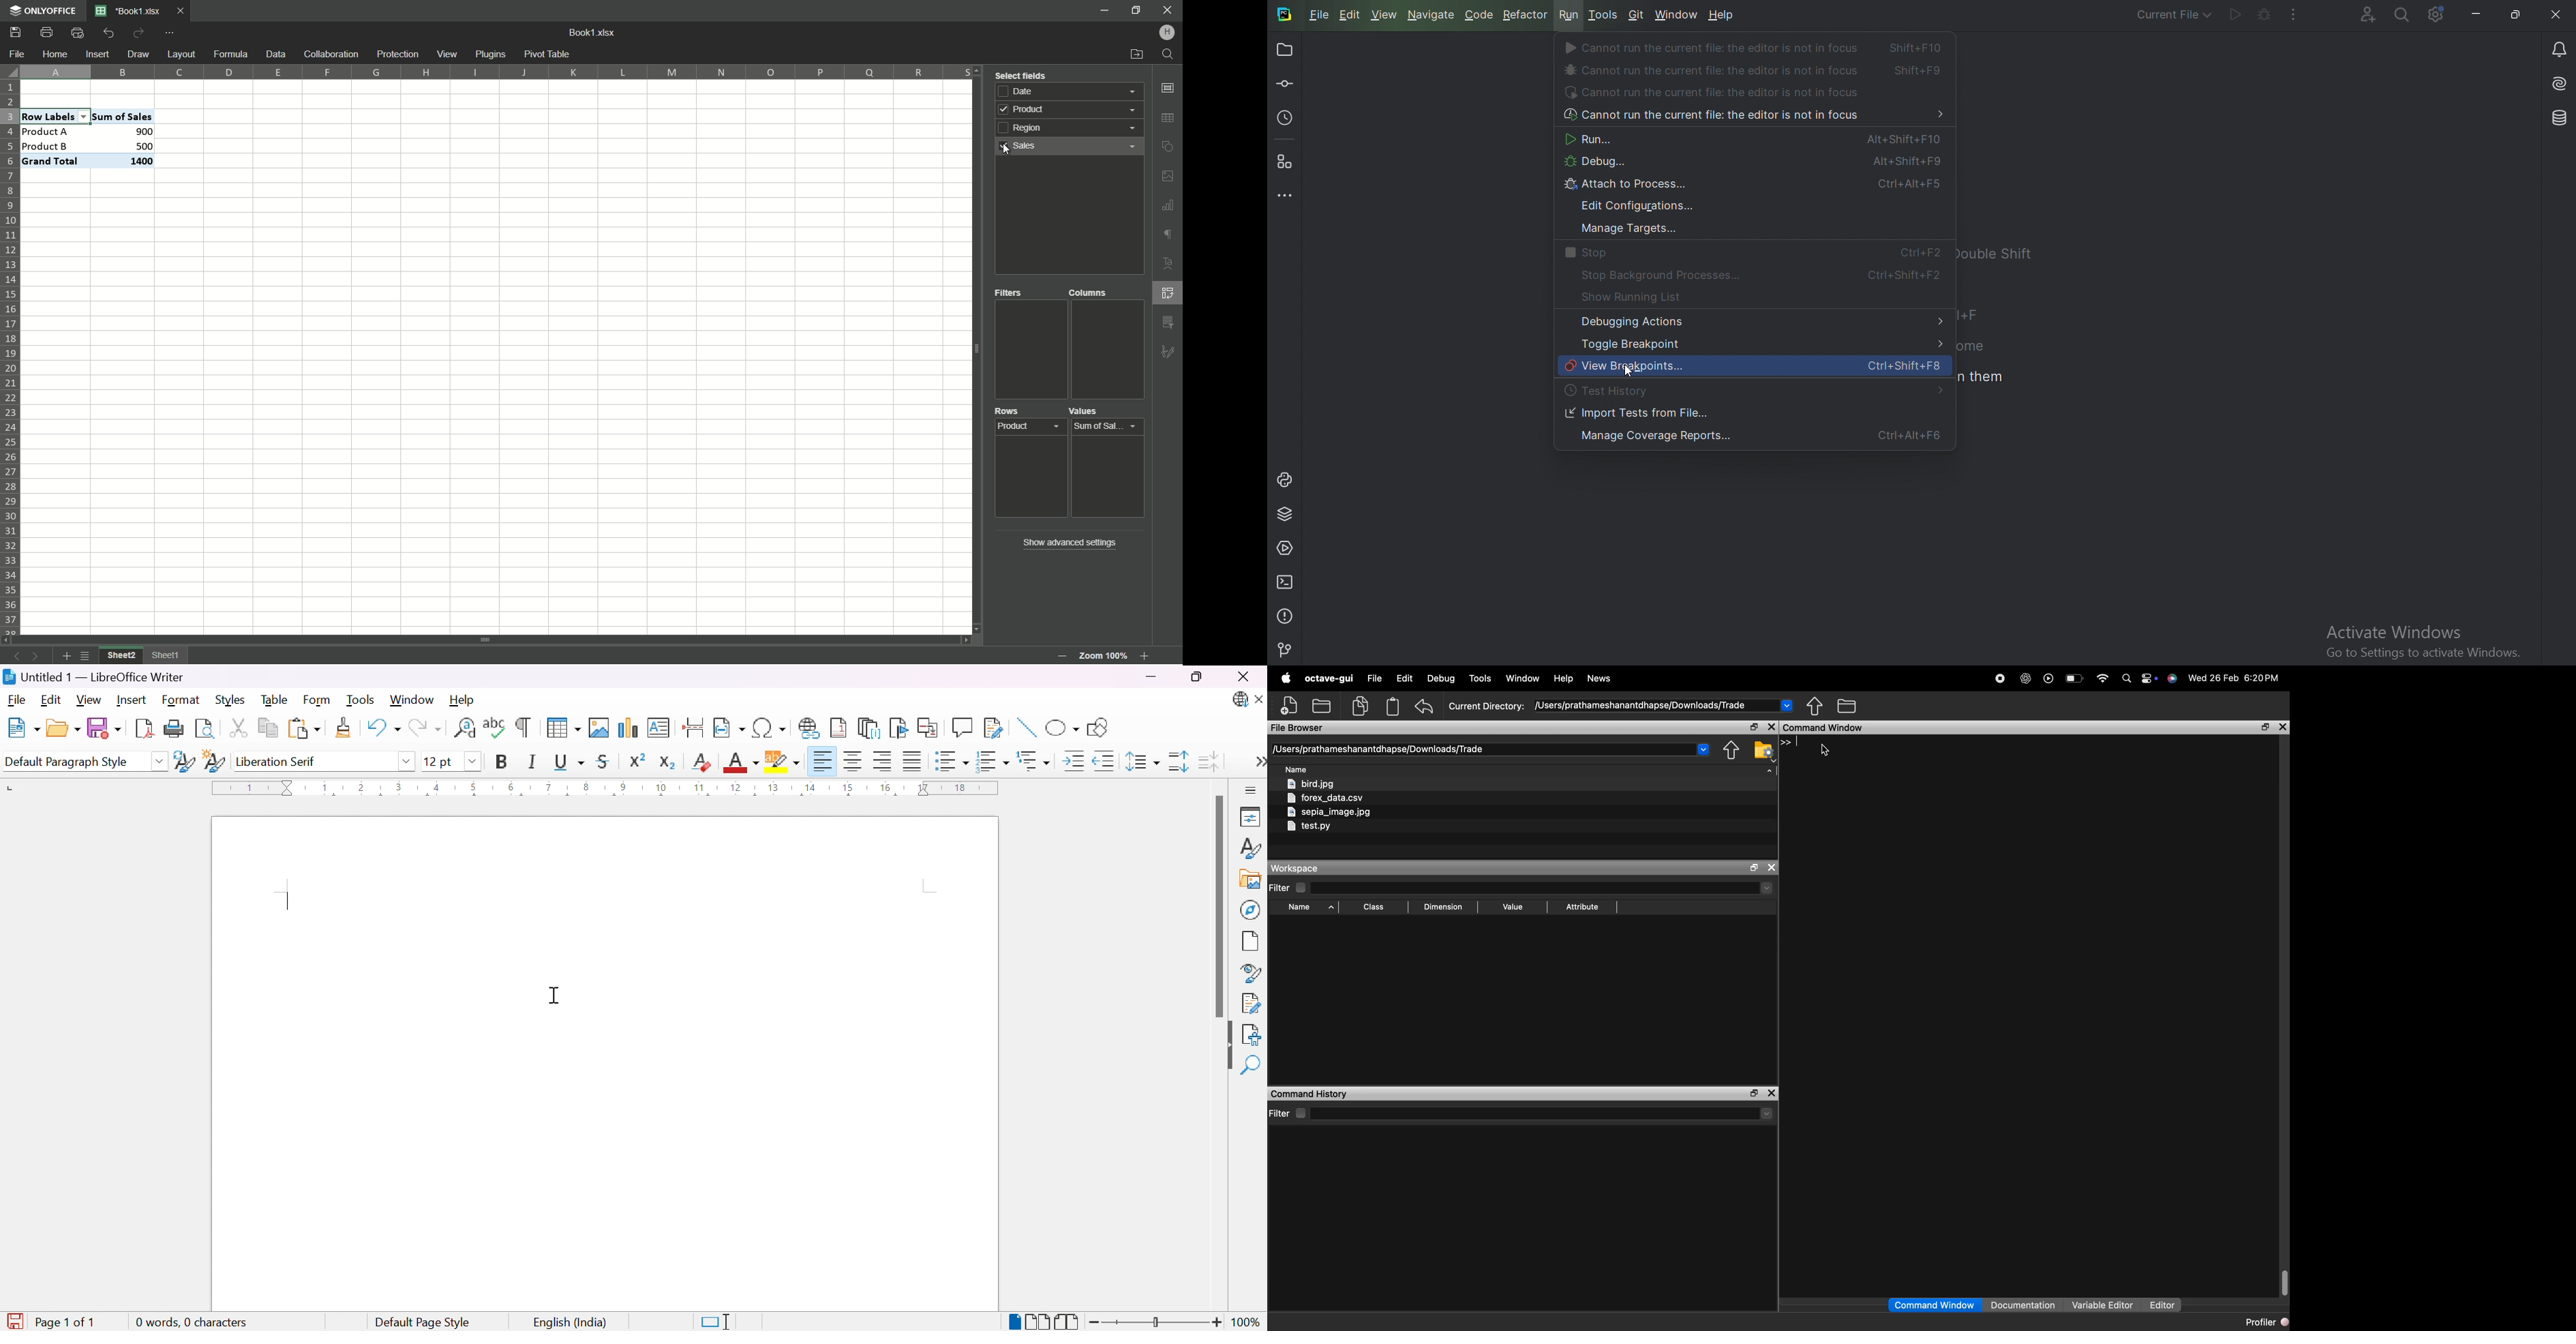  I want to click on Cursor, so click(557, 995).